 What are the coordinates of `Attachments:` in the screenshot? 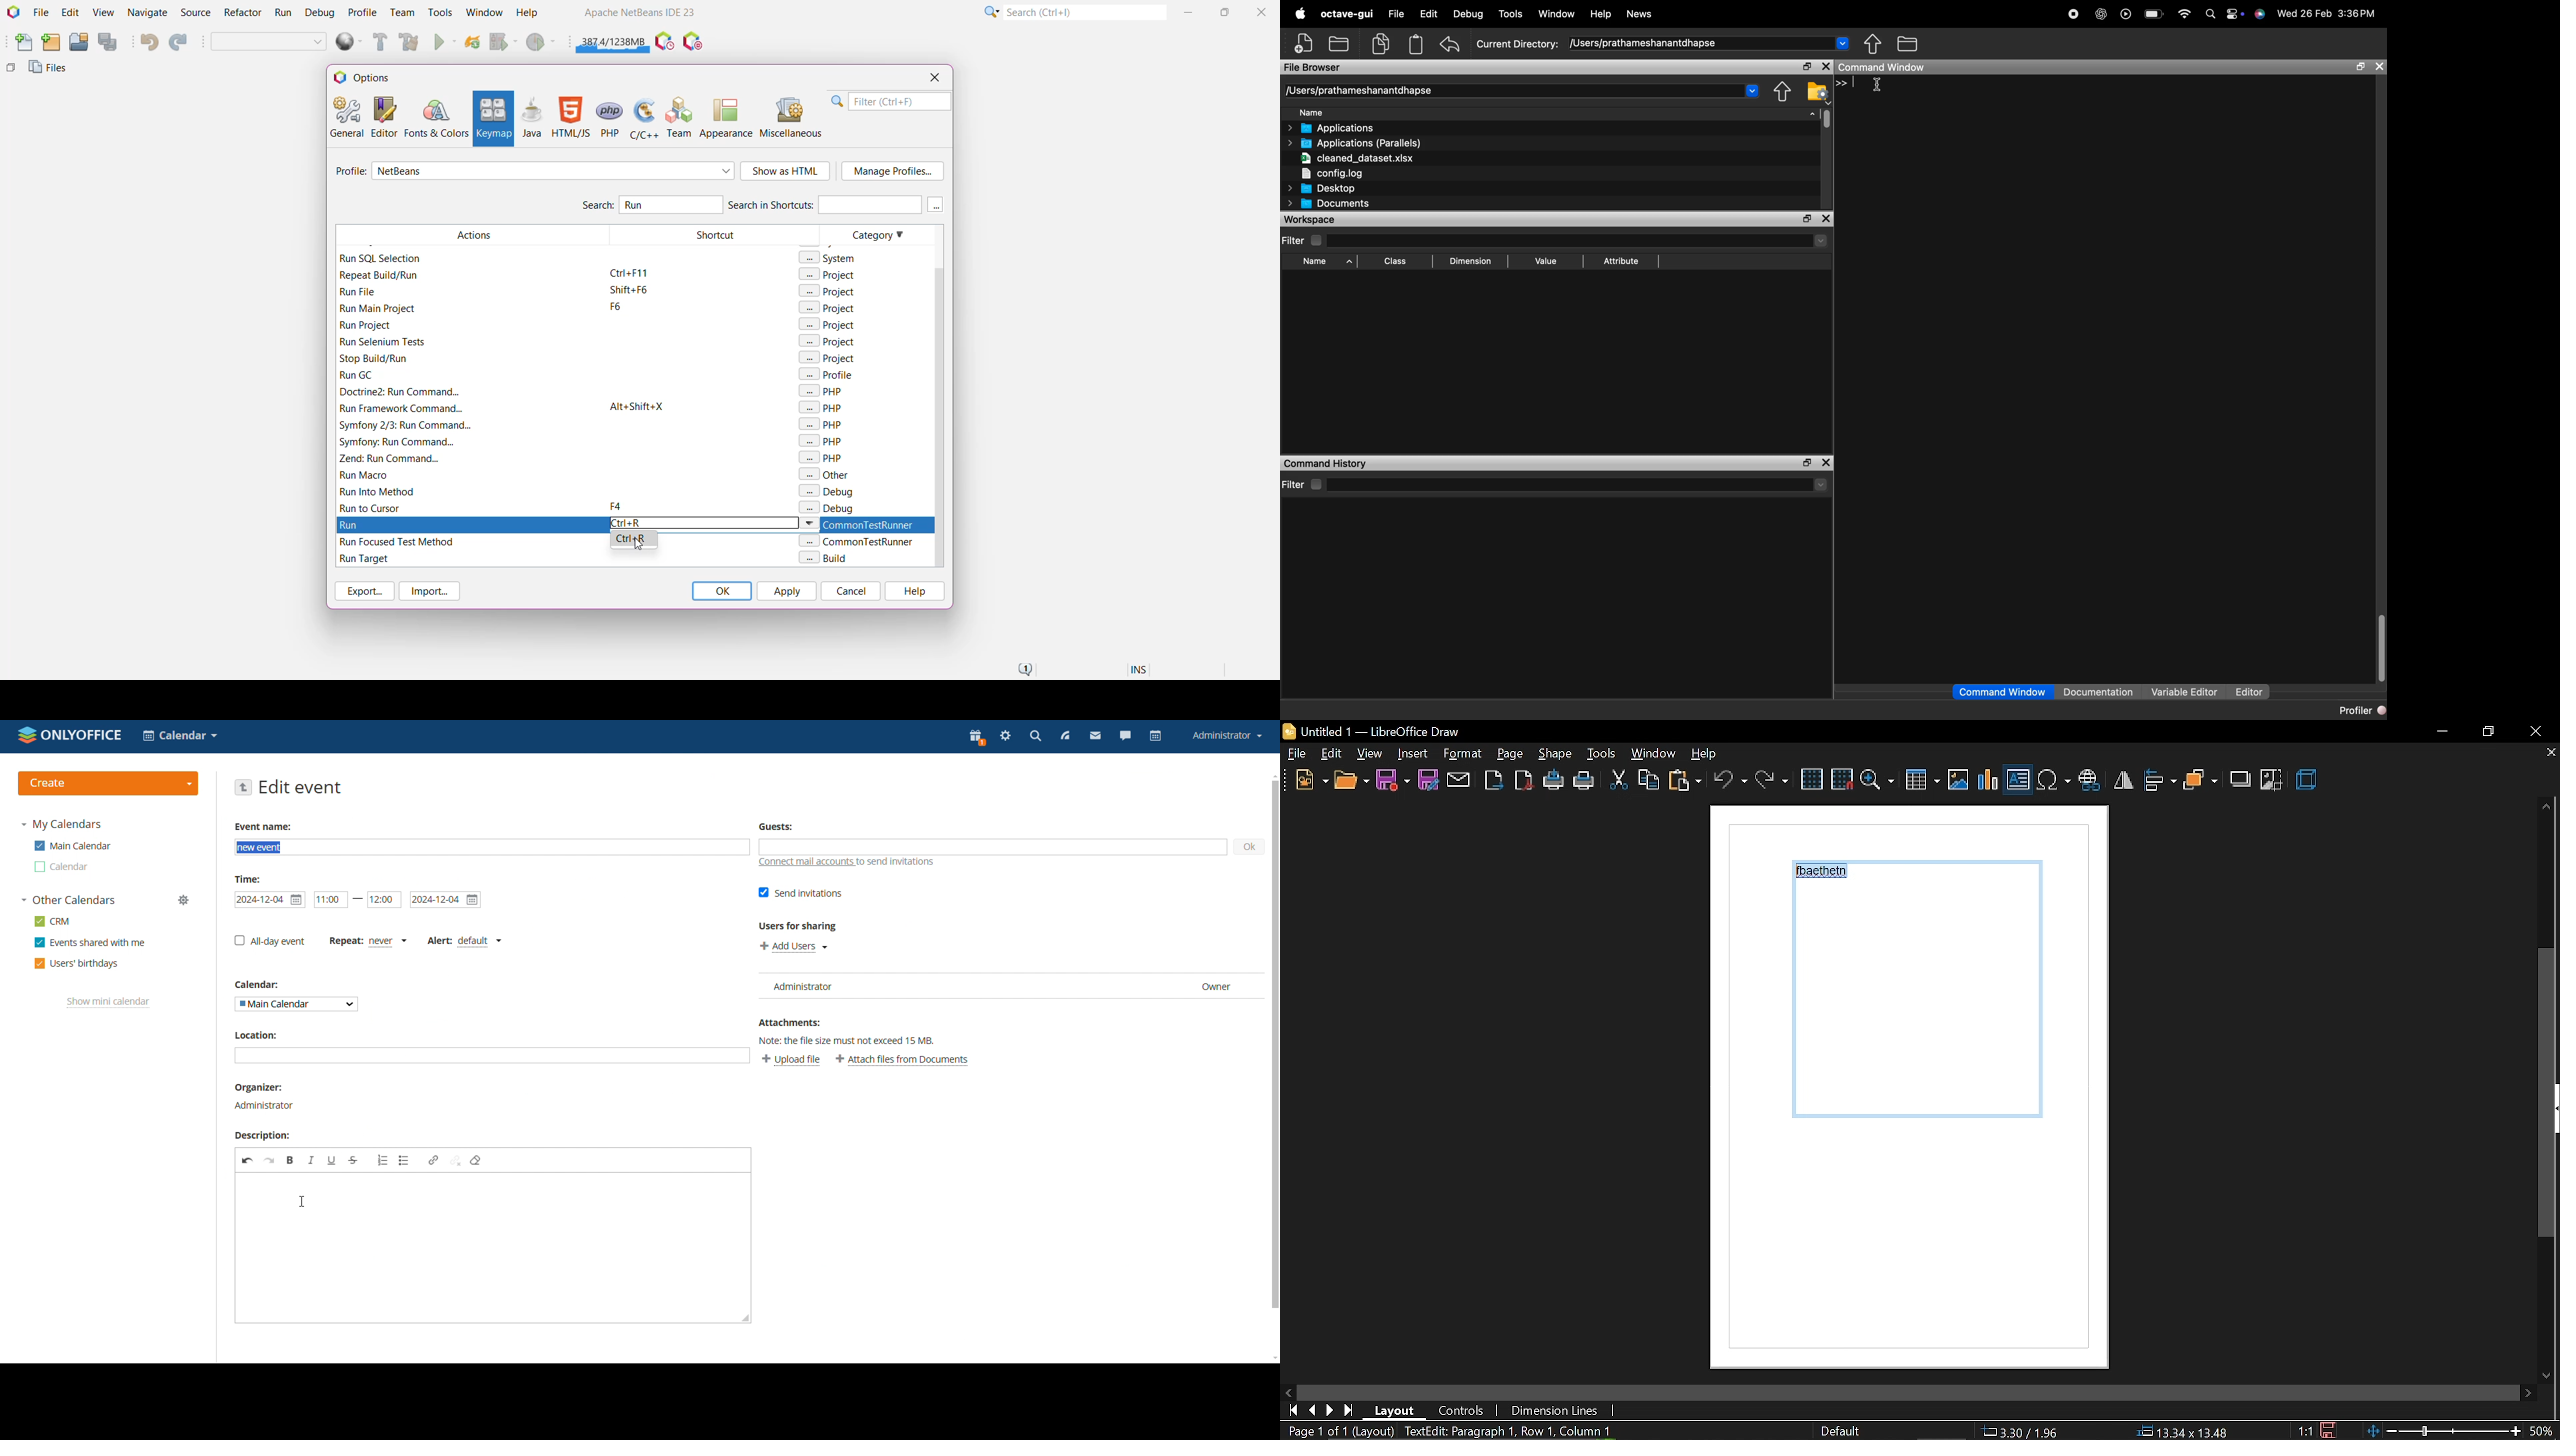 It's located at (792, 1024).